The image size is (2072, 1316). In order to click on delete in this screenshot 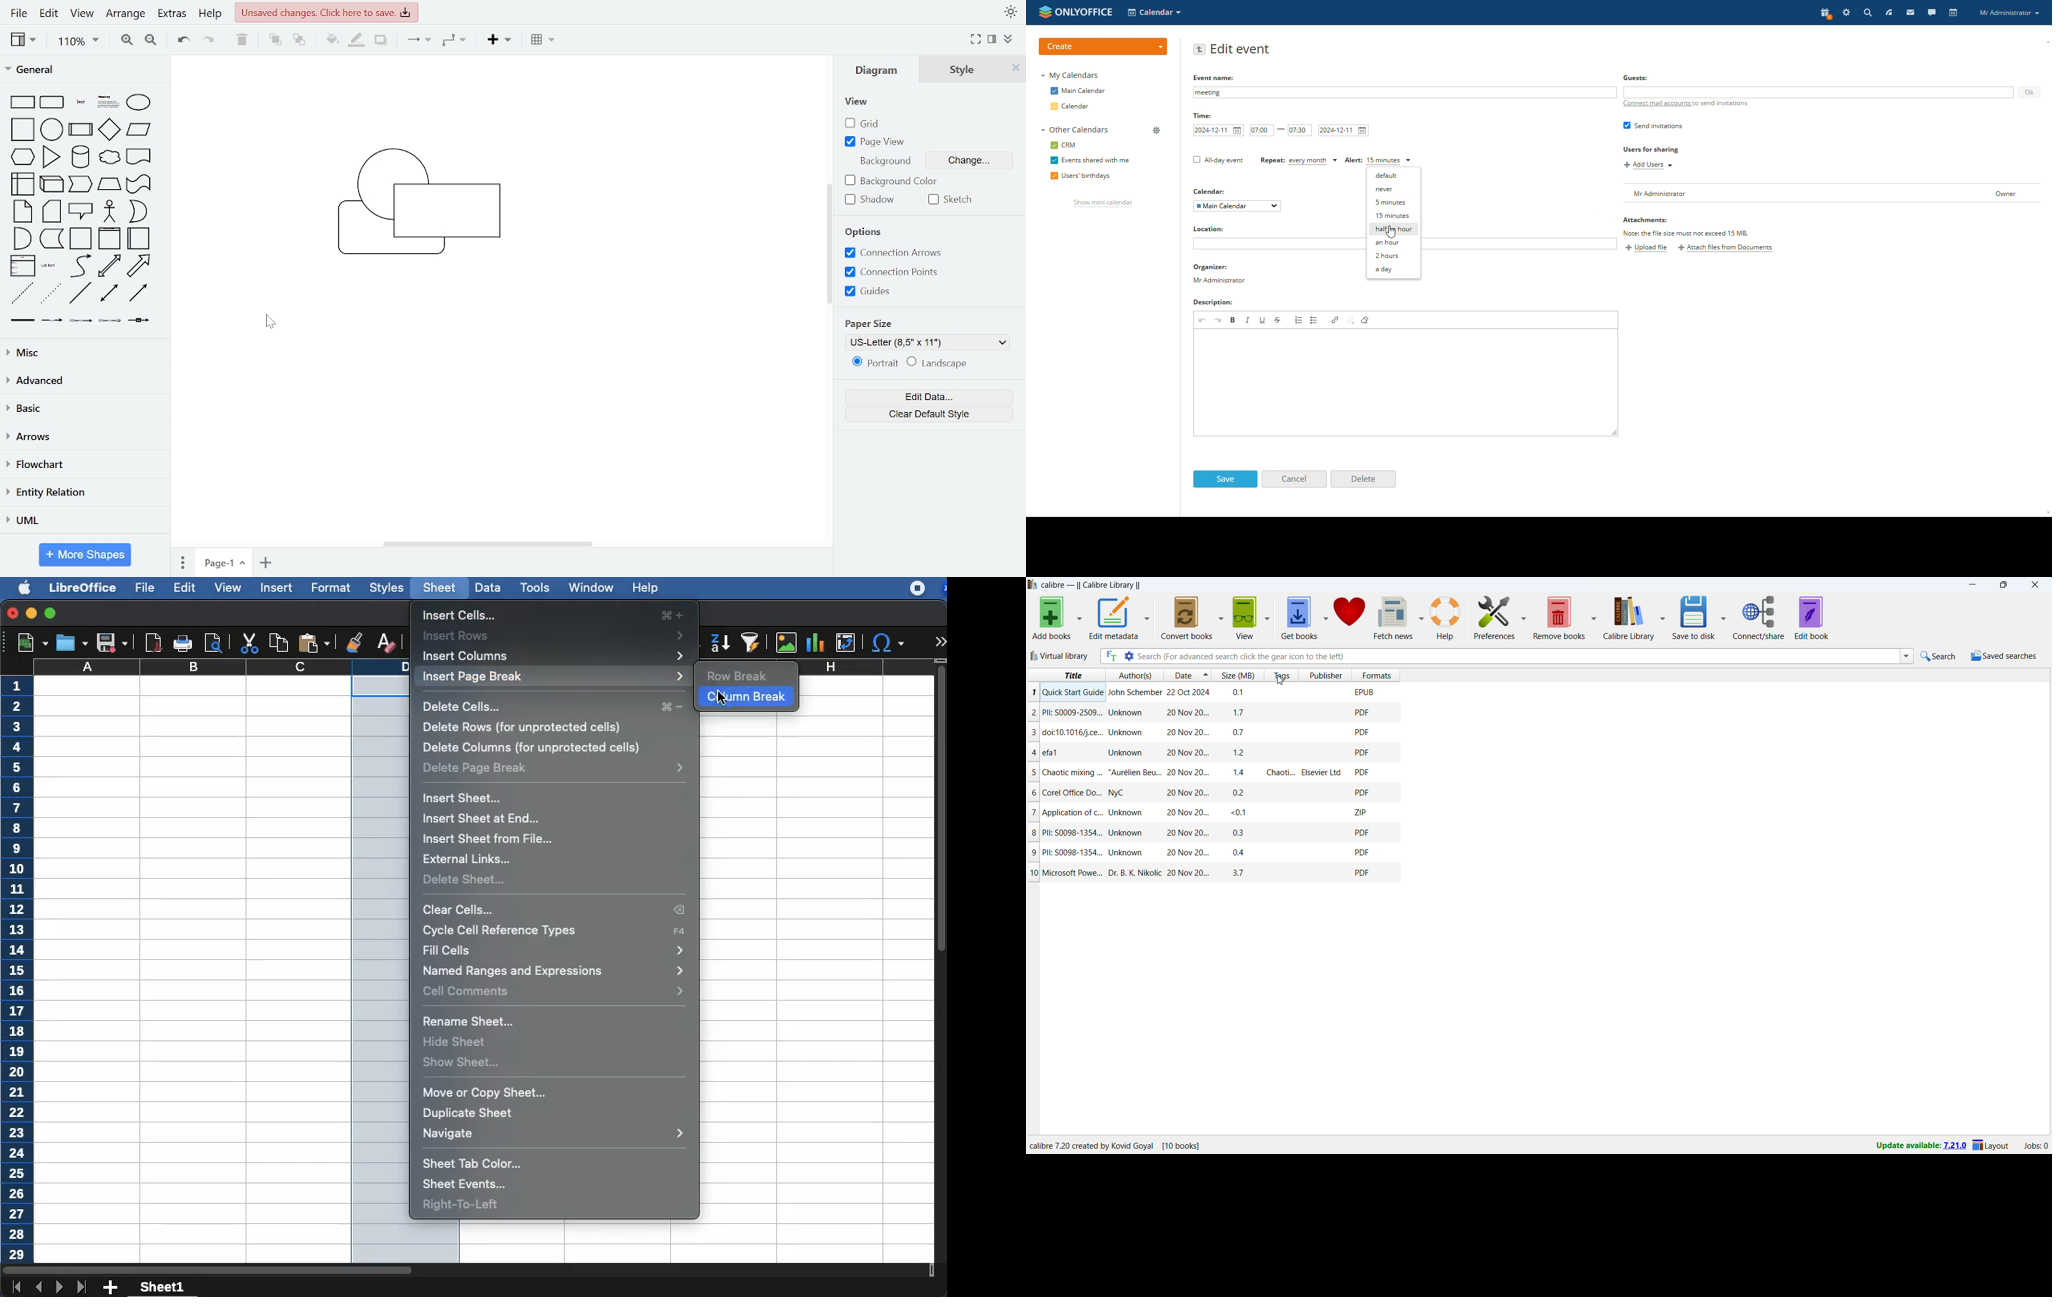, I will do `click(242, 42)`.